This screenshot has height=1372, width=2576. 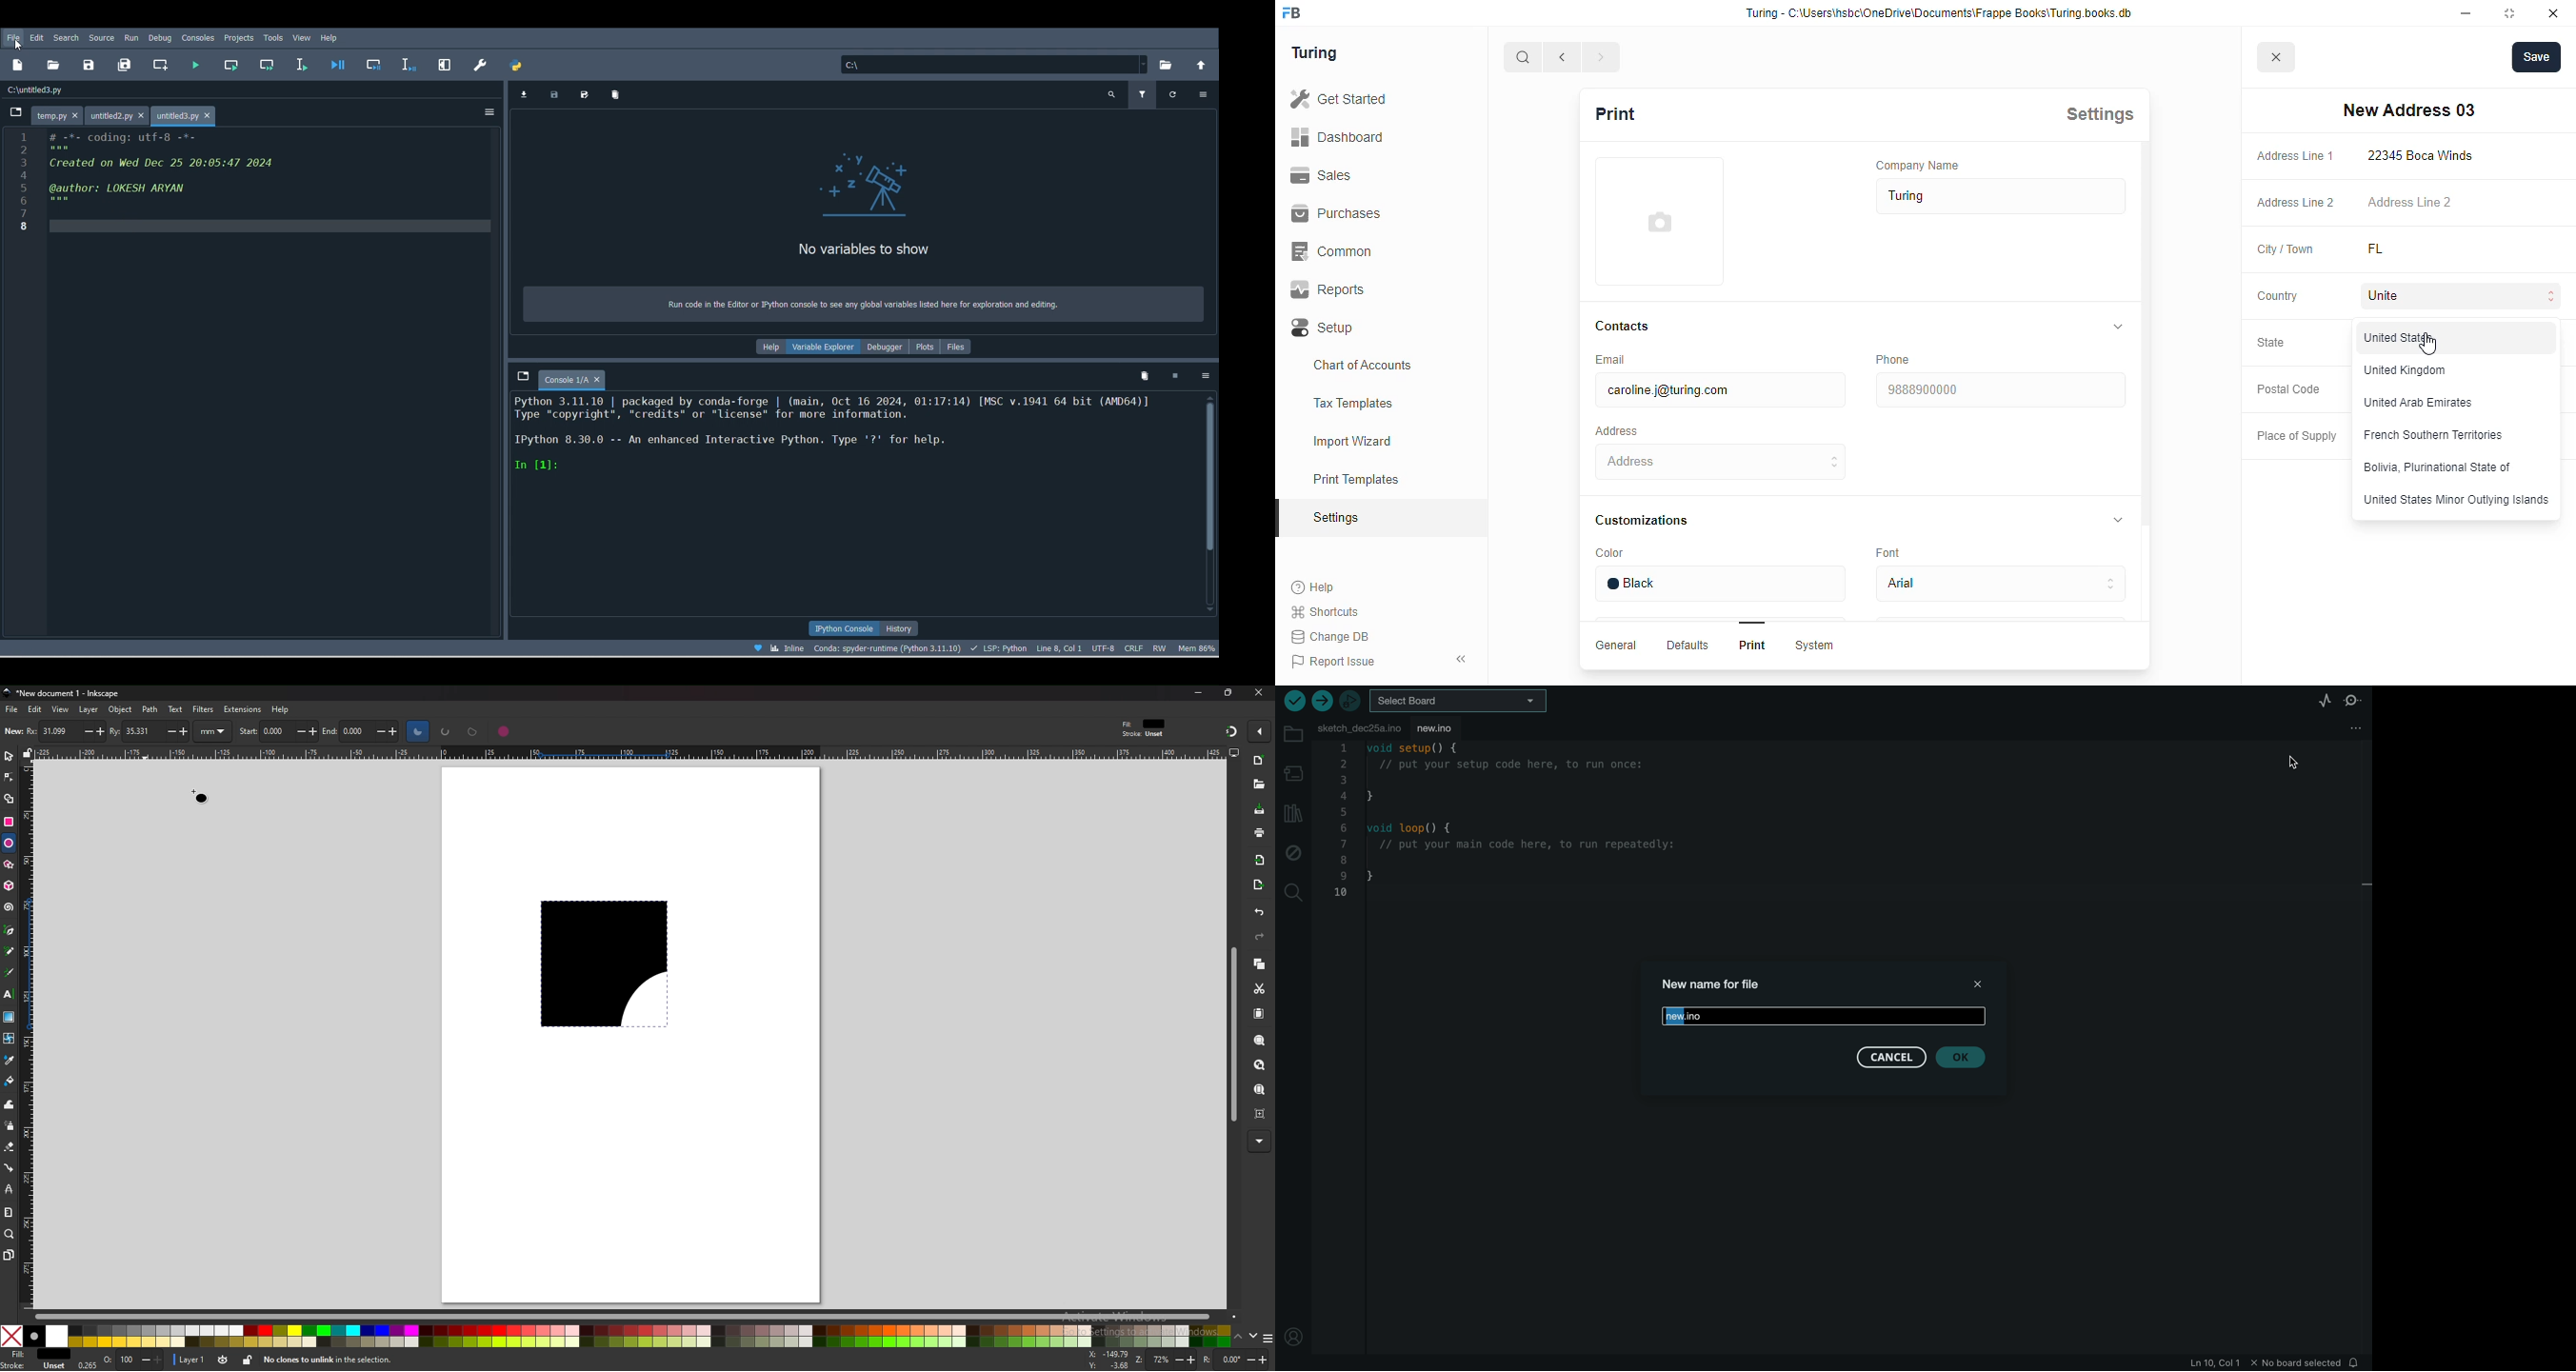 I want to click on city / town, so click(x=2286, y=250).